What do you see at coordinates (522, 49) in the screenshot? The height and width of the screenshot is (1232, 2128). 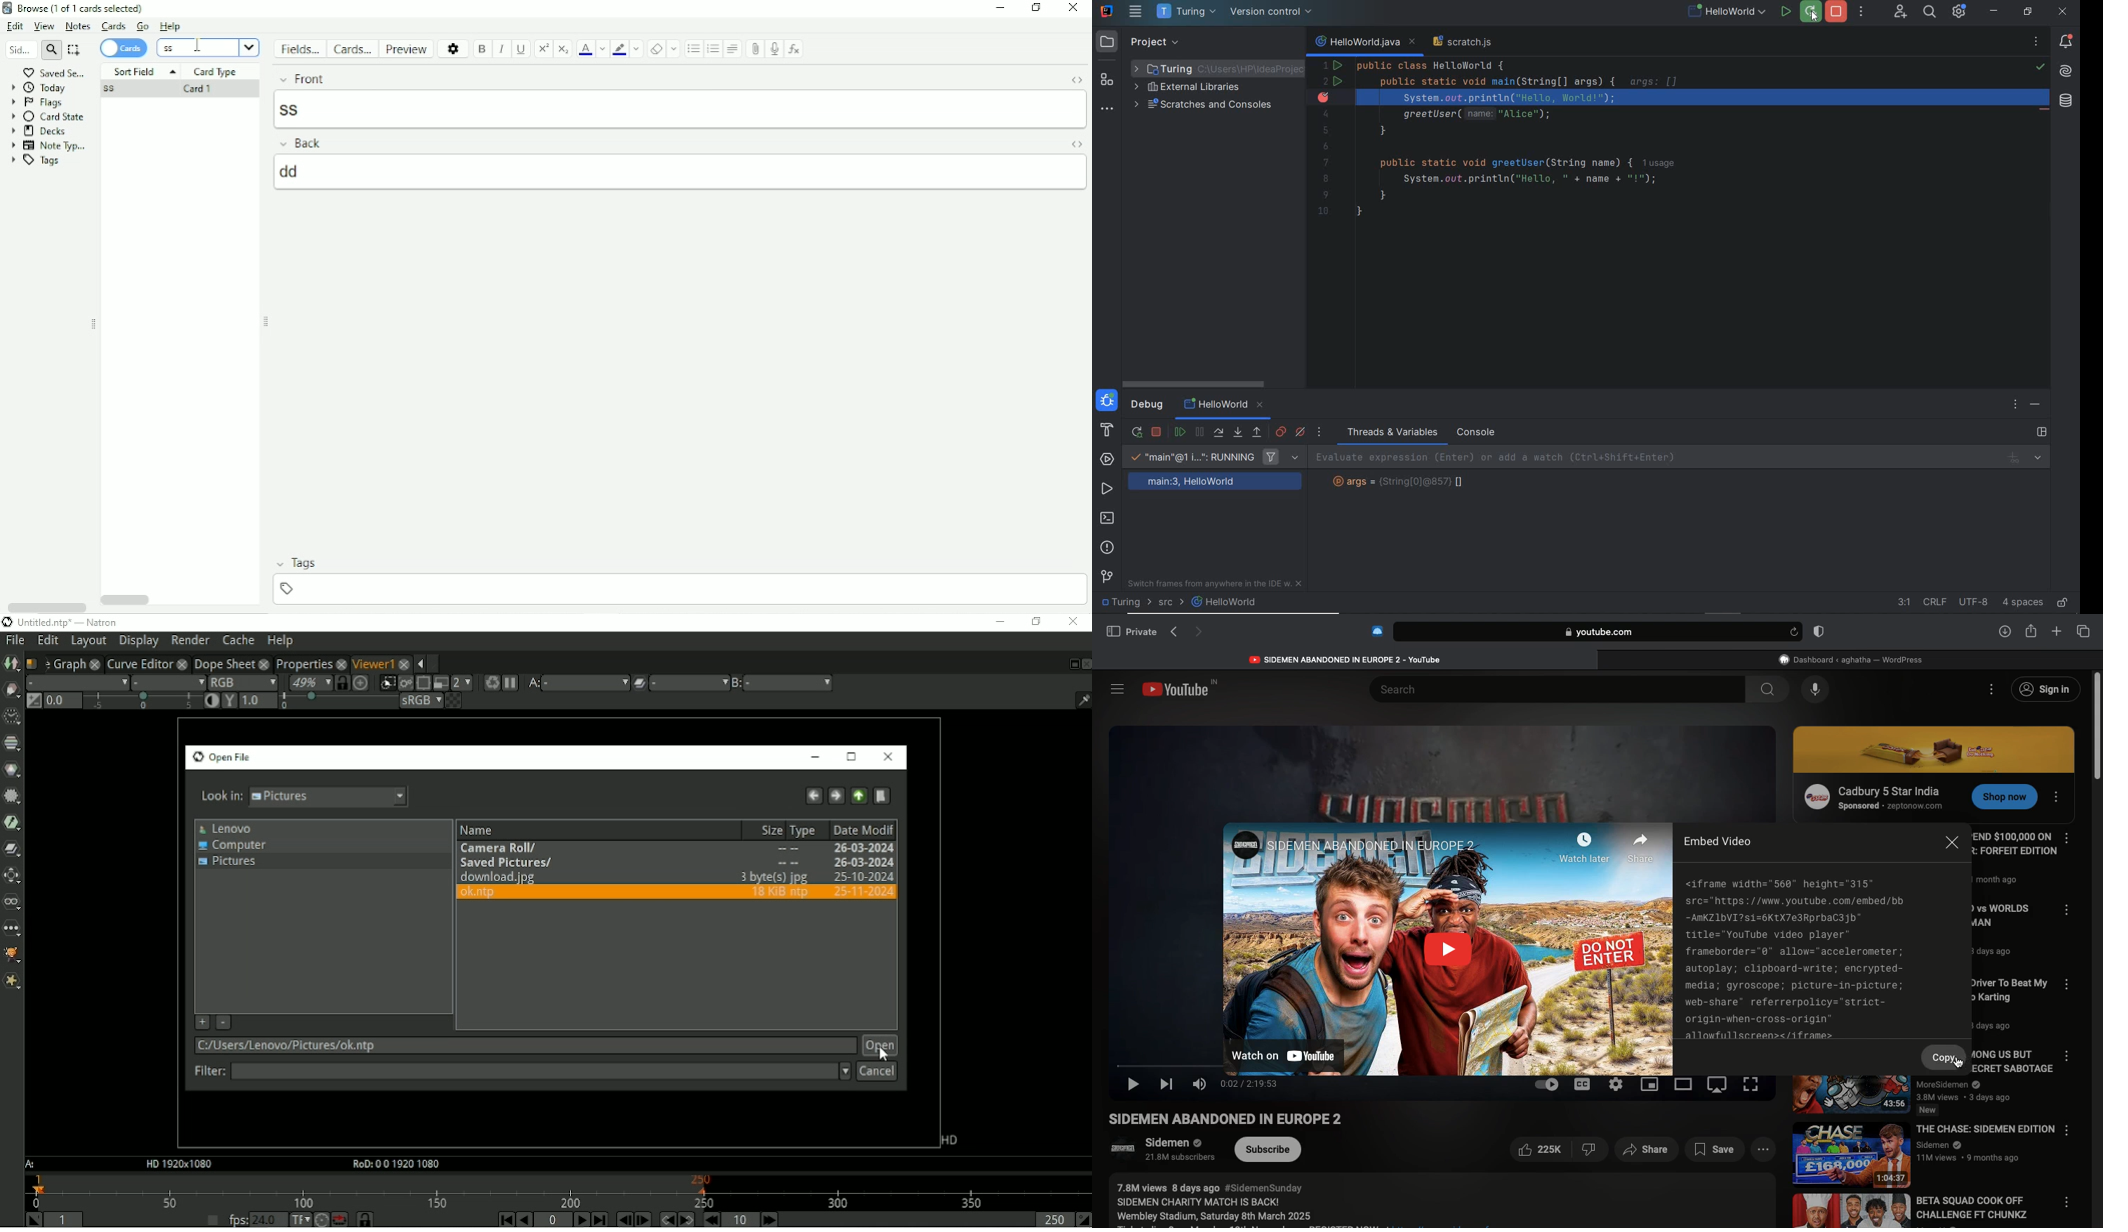 I see `Underline` at bounding box center [522, 49].